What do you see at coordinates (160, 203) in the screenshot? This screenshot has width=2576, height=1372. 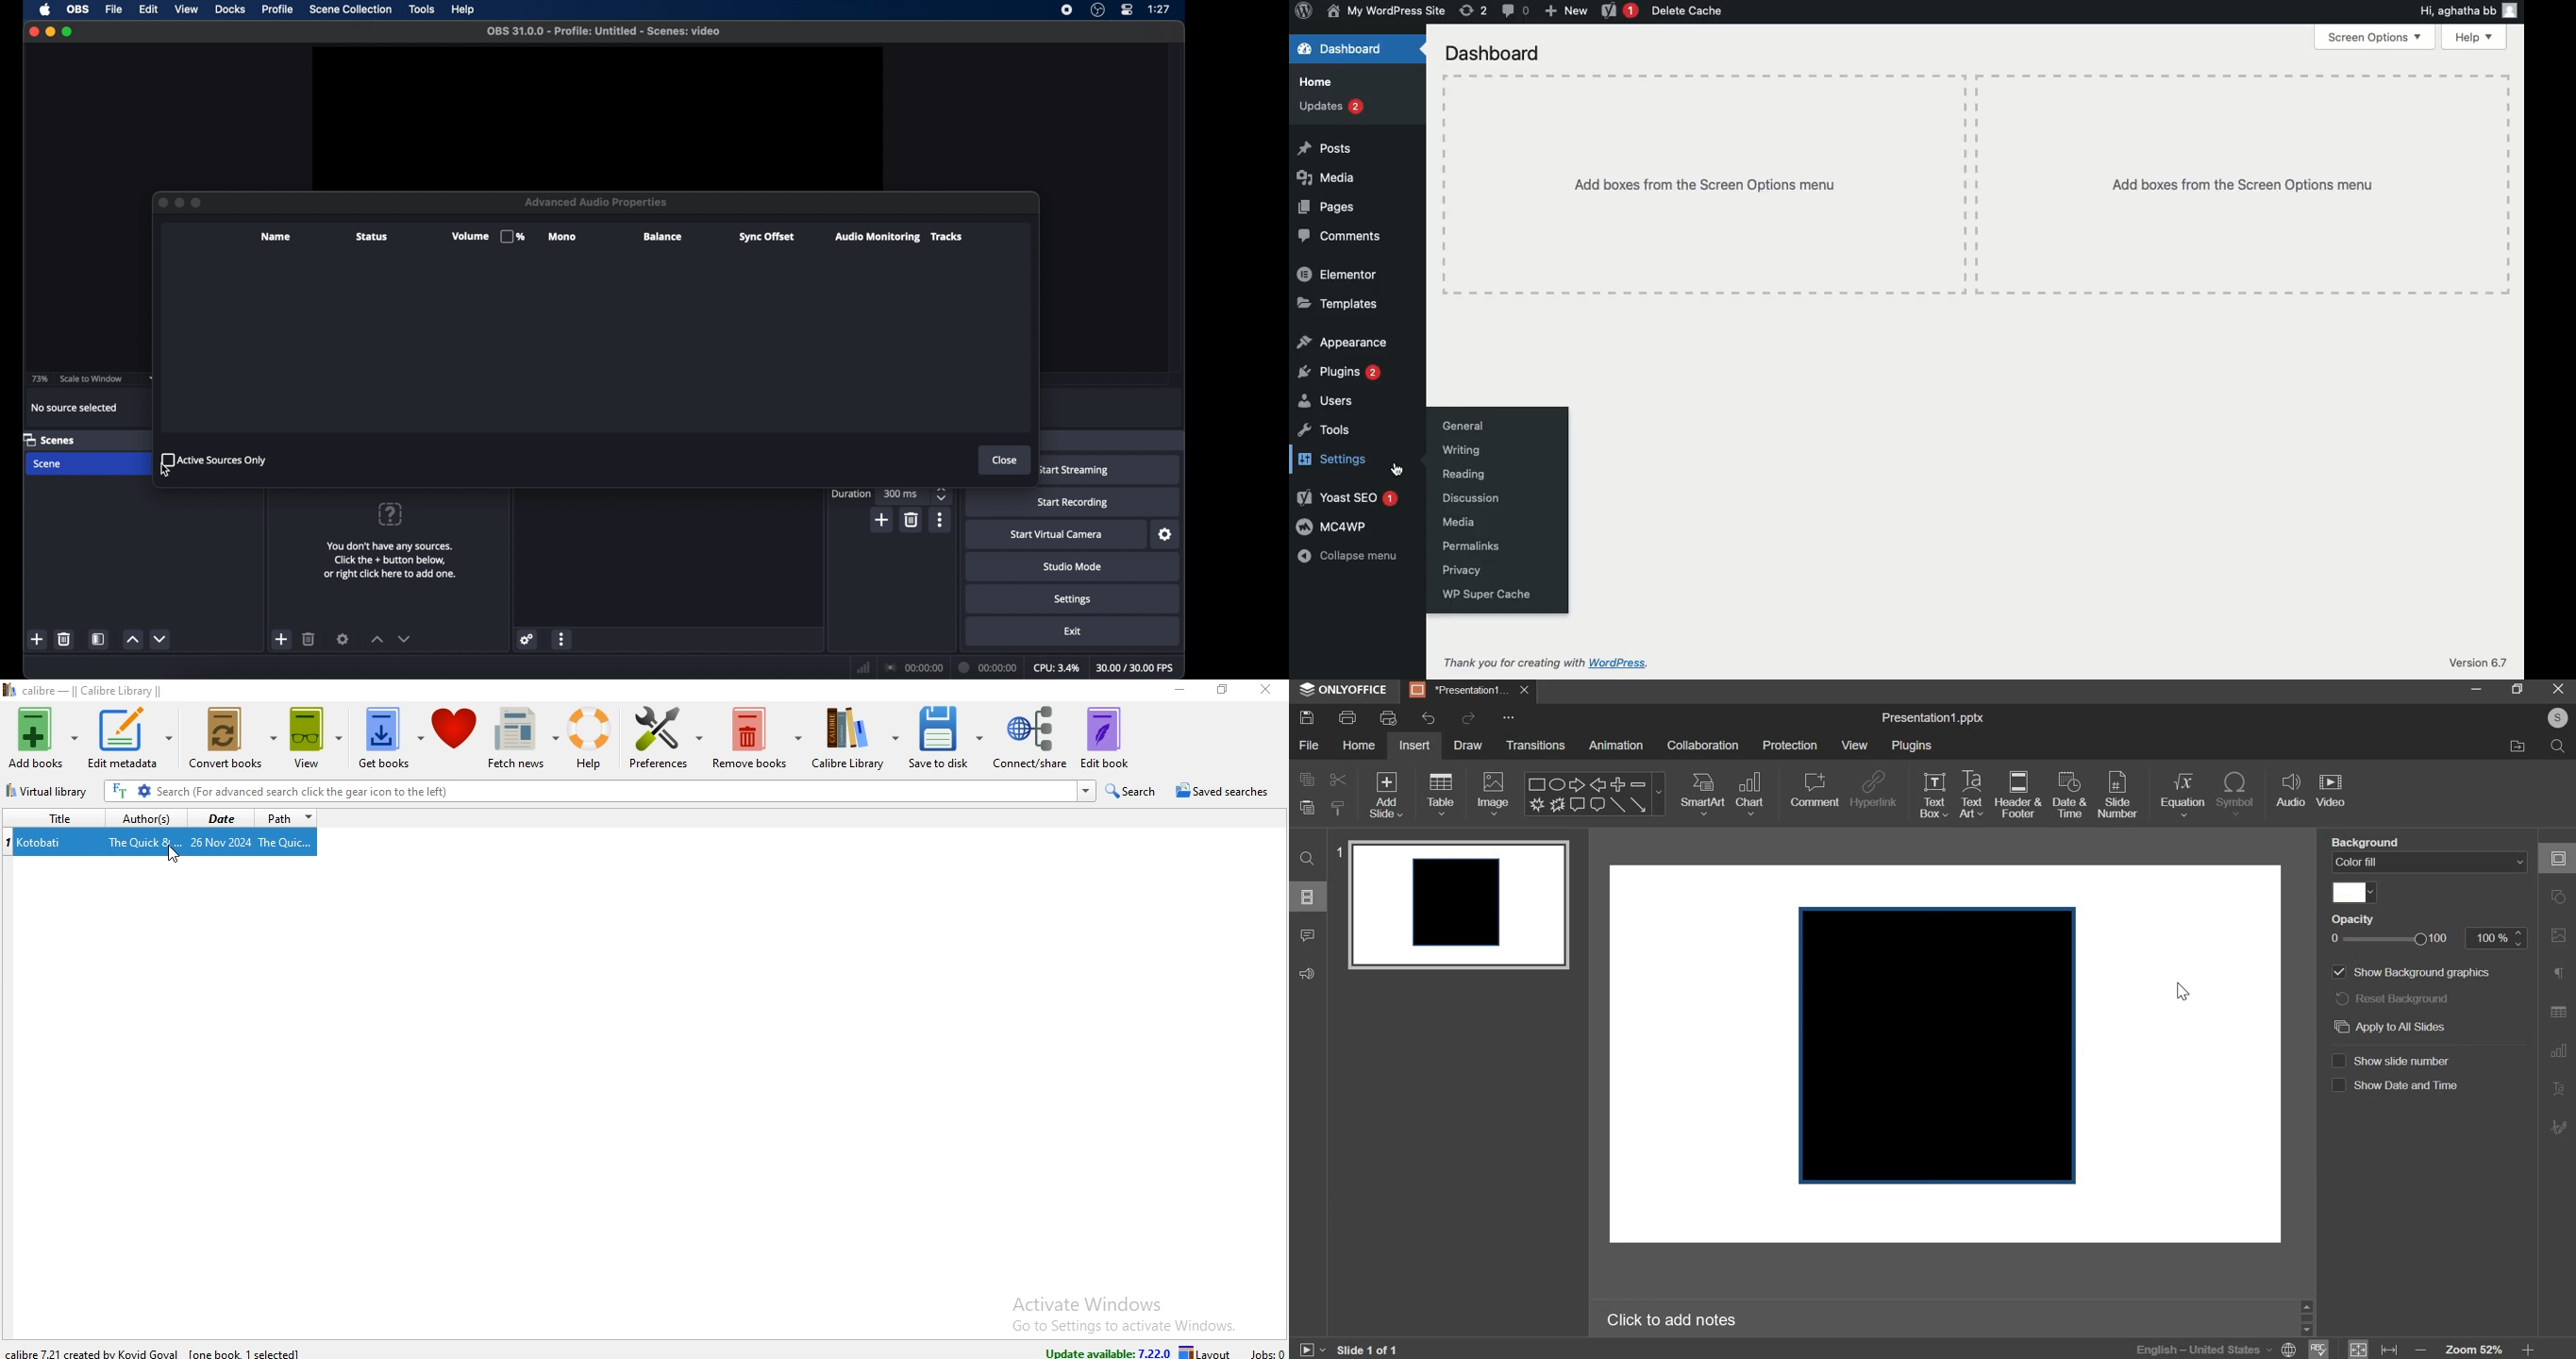 I see `` at bounding box center [160, 203].